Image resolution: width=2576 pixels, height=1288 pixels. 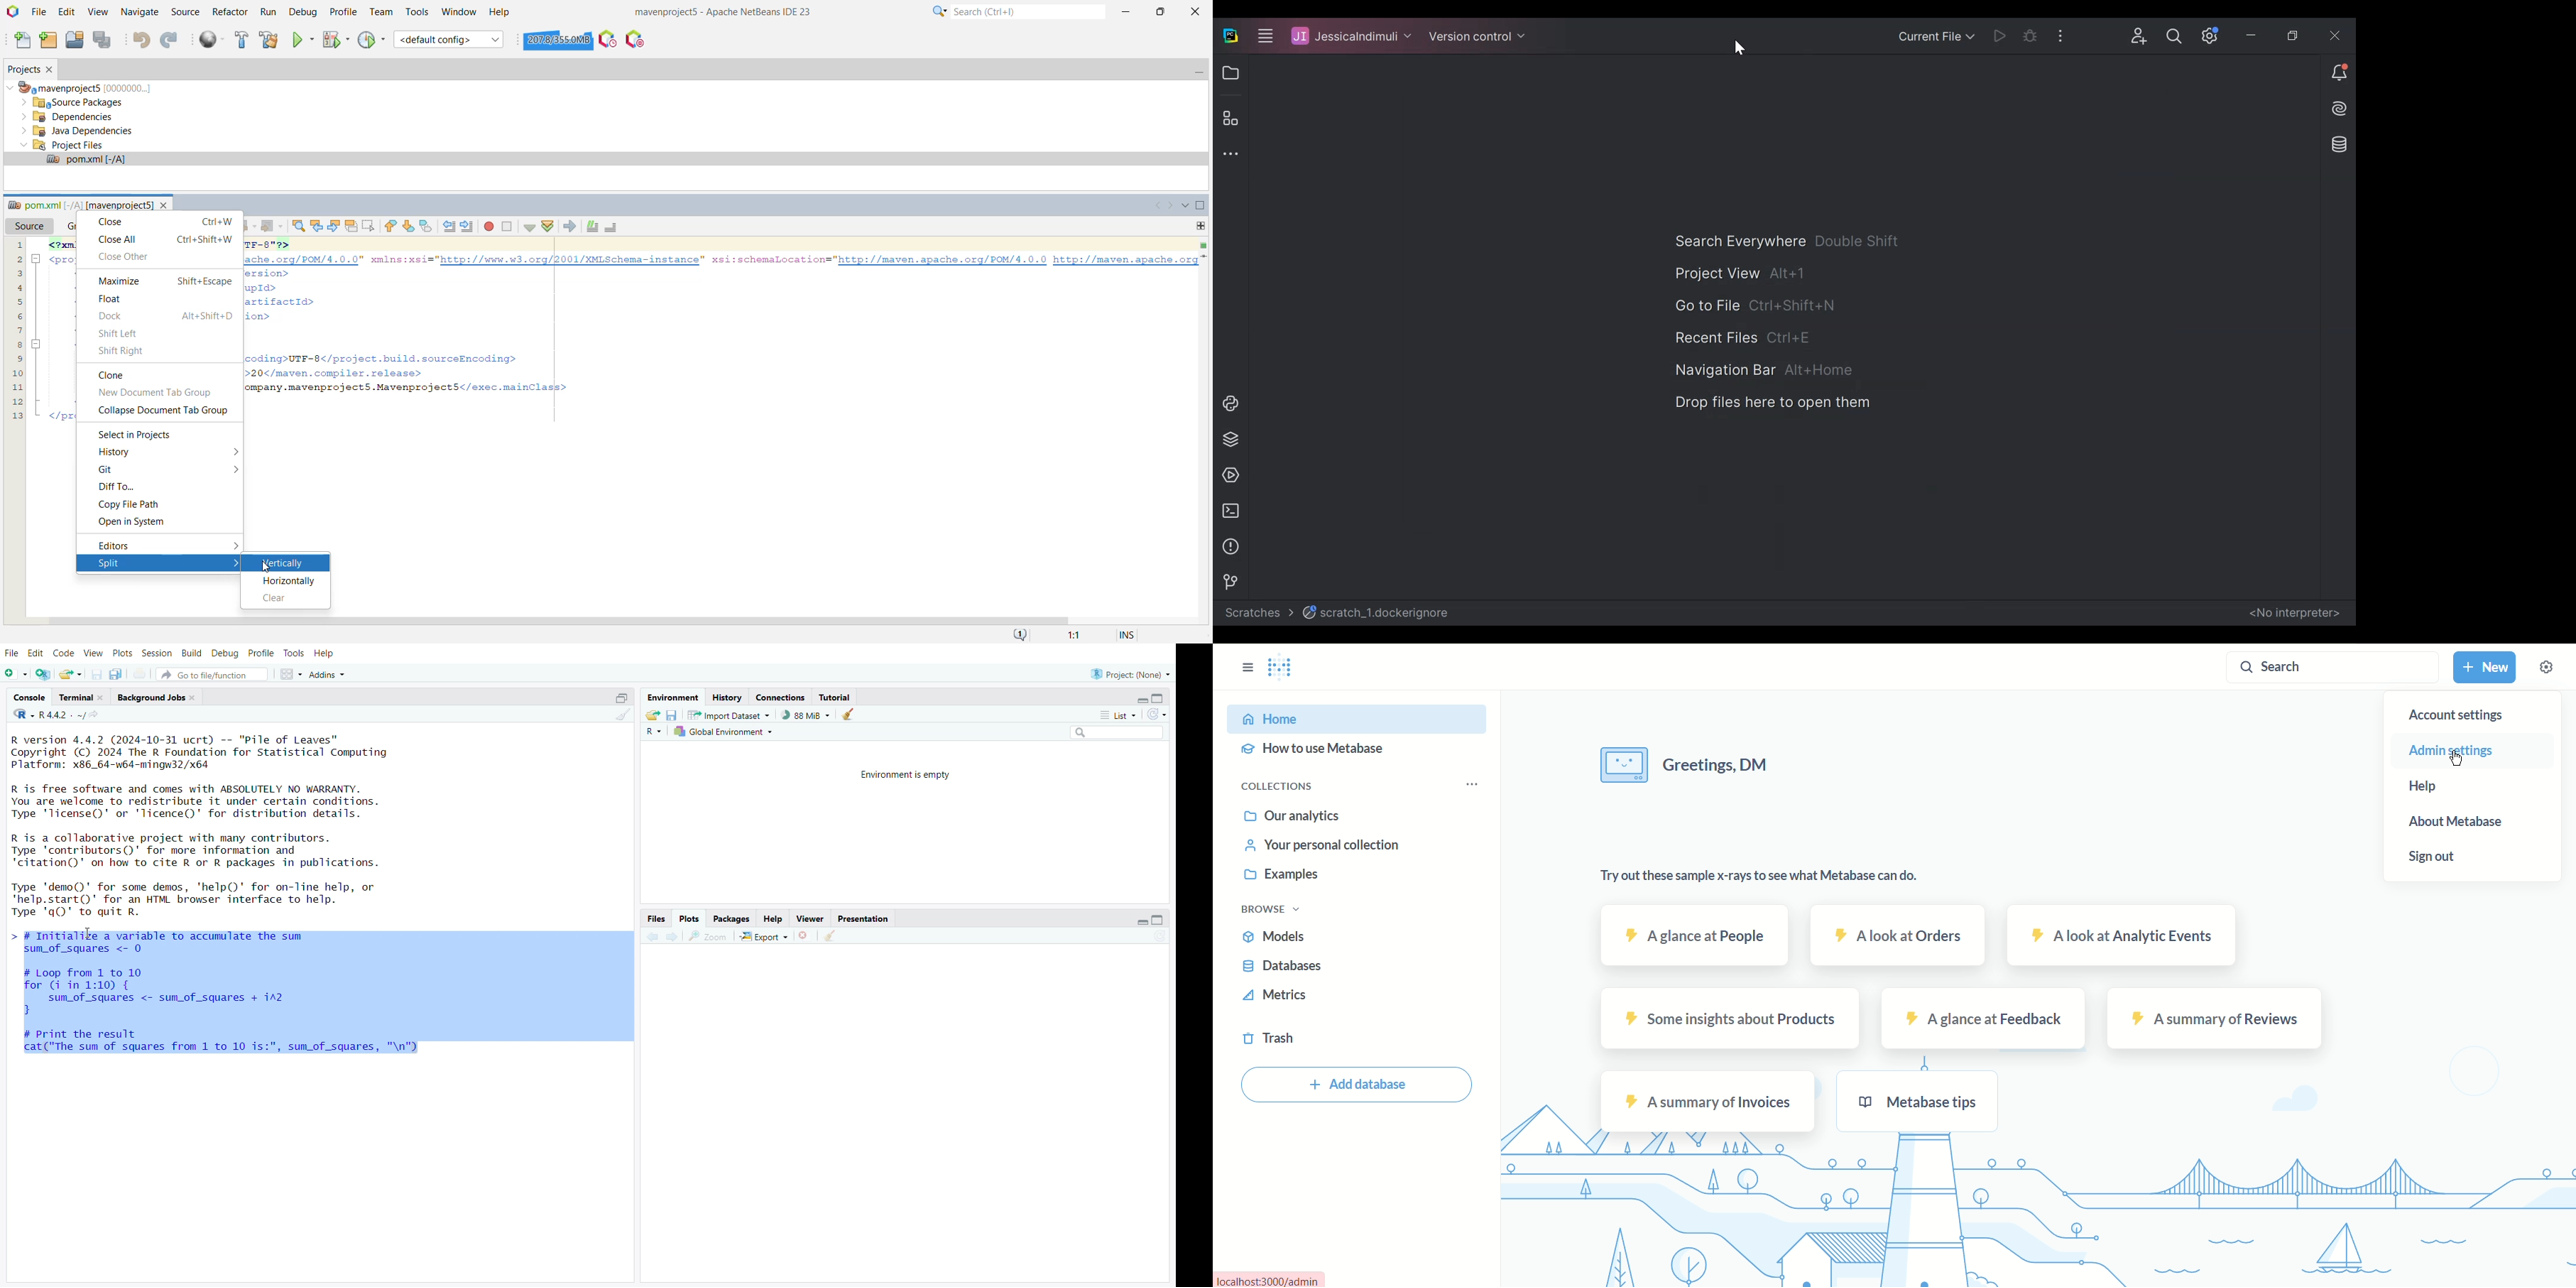 What do you see at coordinates (32, 226) in the screenshot?
I see `Source` at bounding box center [32, 226].